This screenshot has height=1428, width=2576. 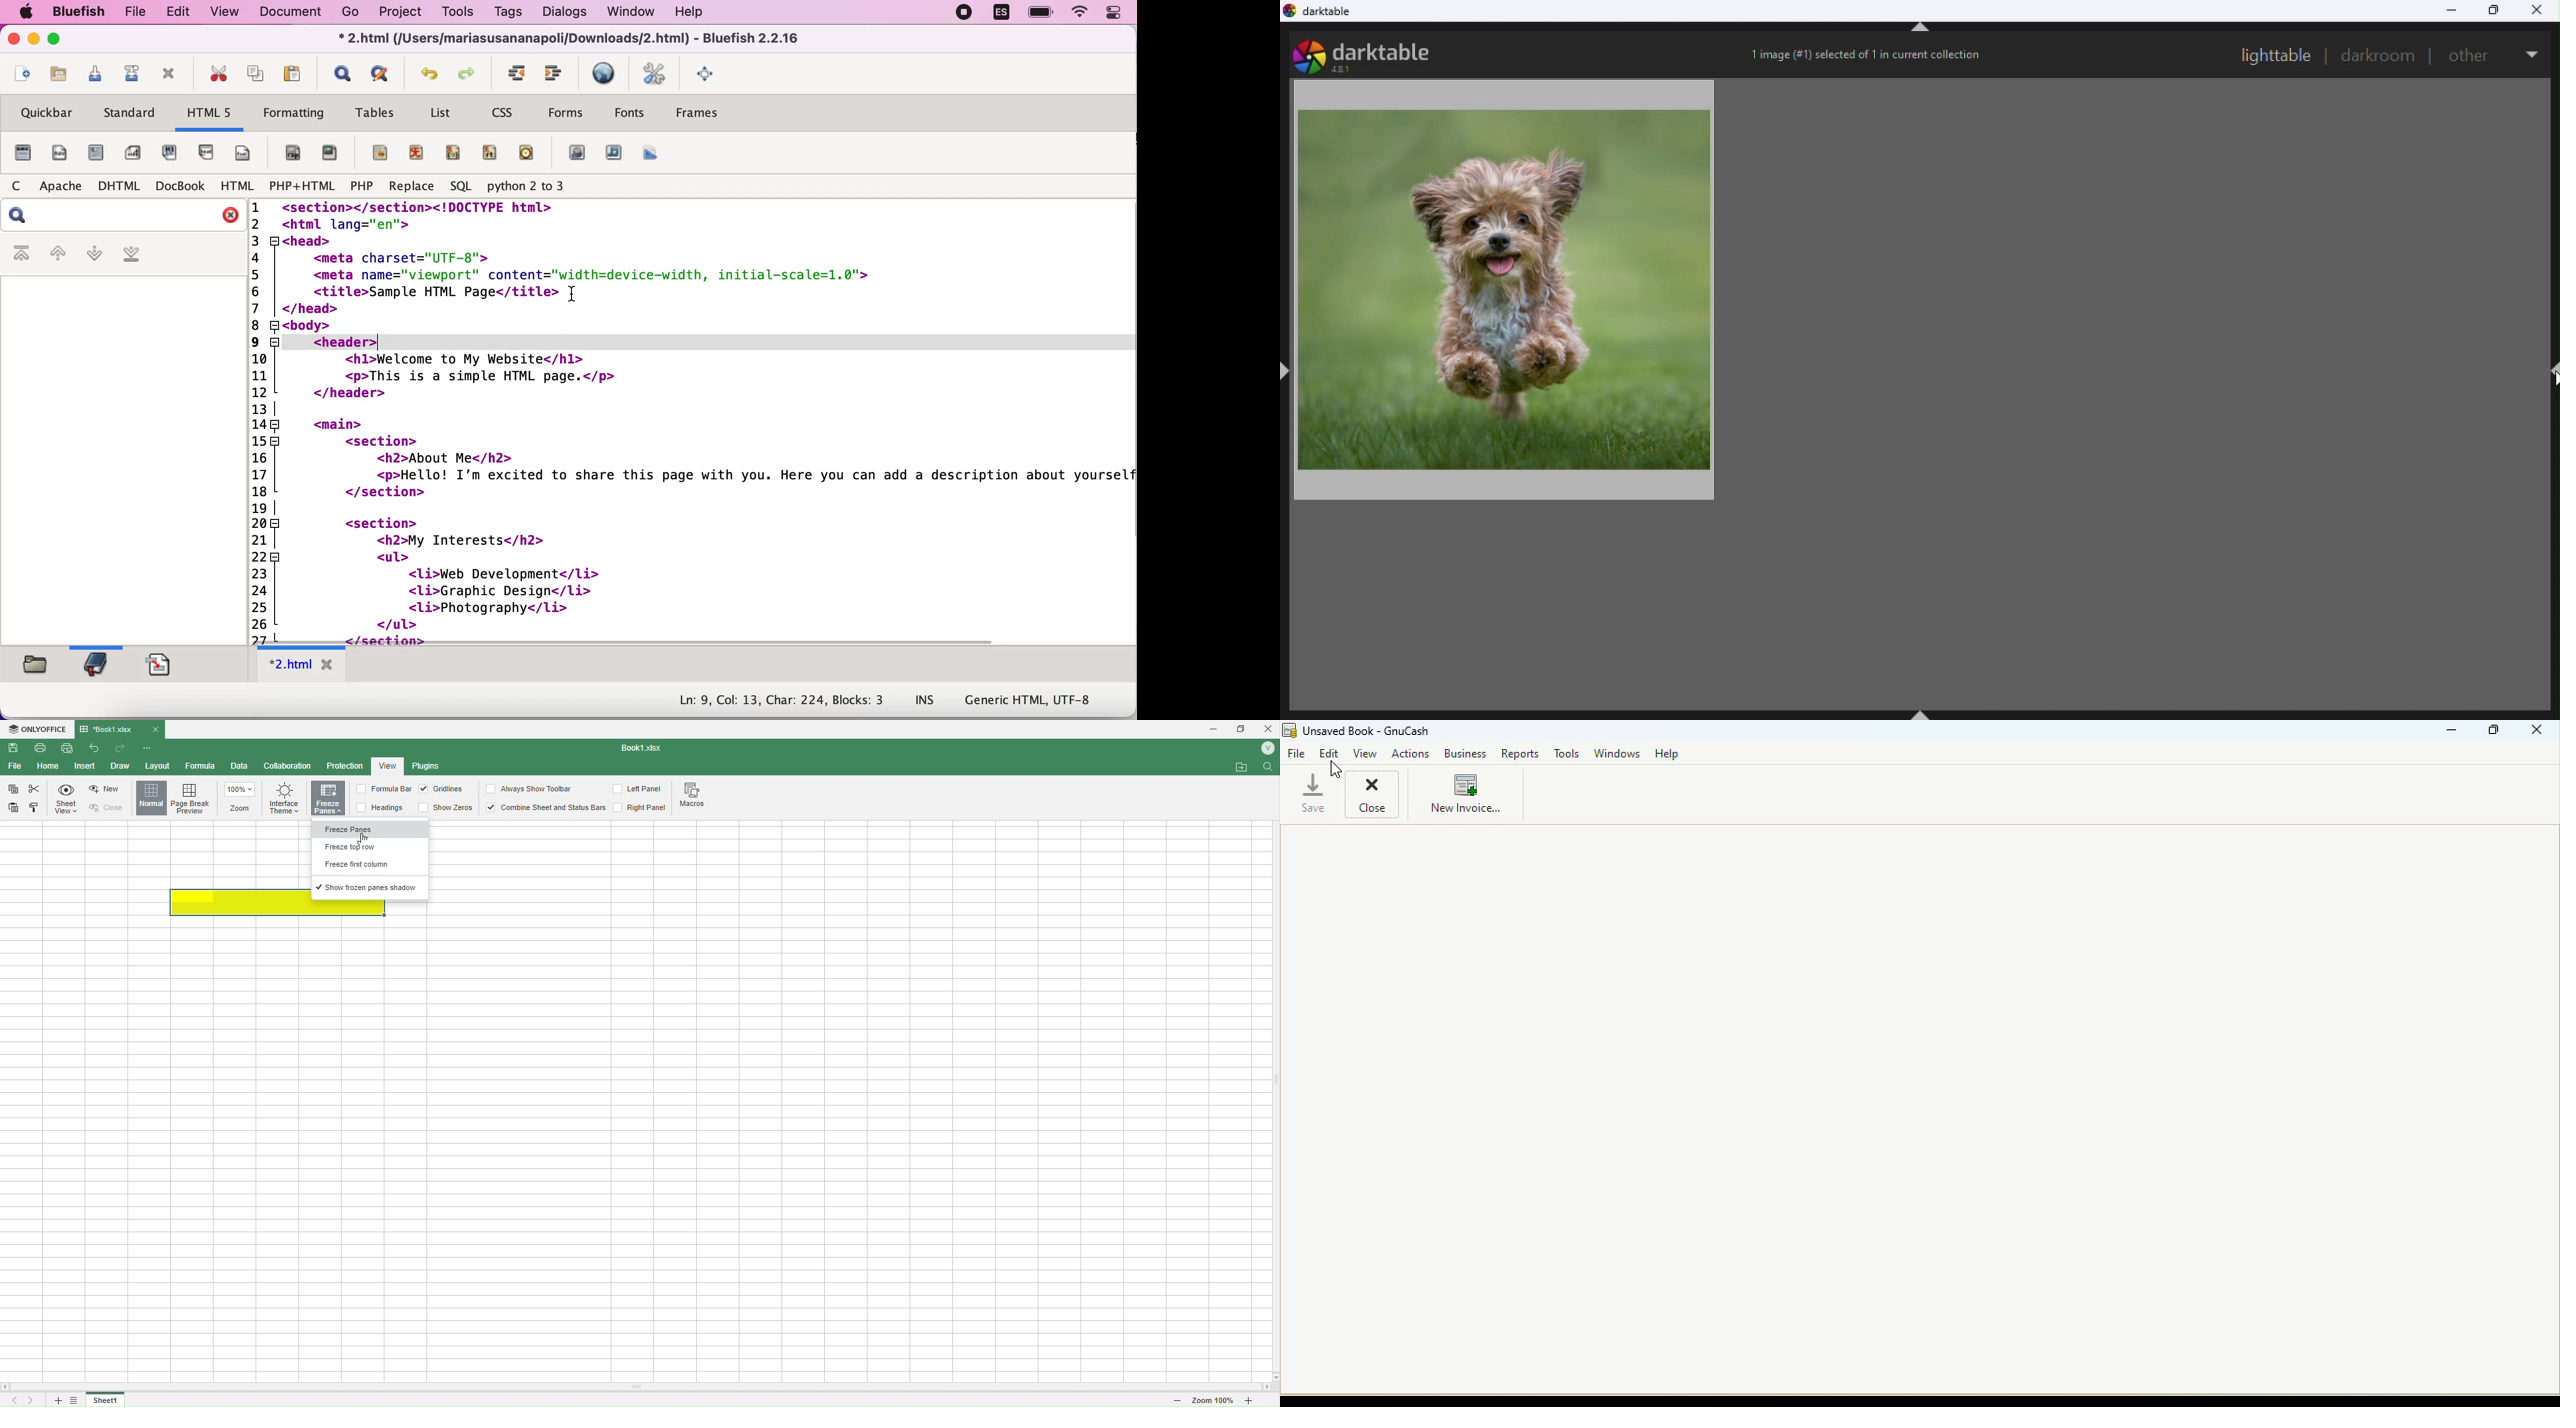 What do you see at coordinates (112, 729) in the screenshot?
I see `Book1.xlsx` at bounding box center [112, 729].